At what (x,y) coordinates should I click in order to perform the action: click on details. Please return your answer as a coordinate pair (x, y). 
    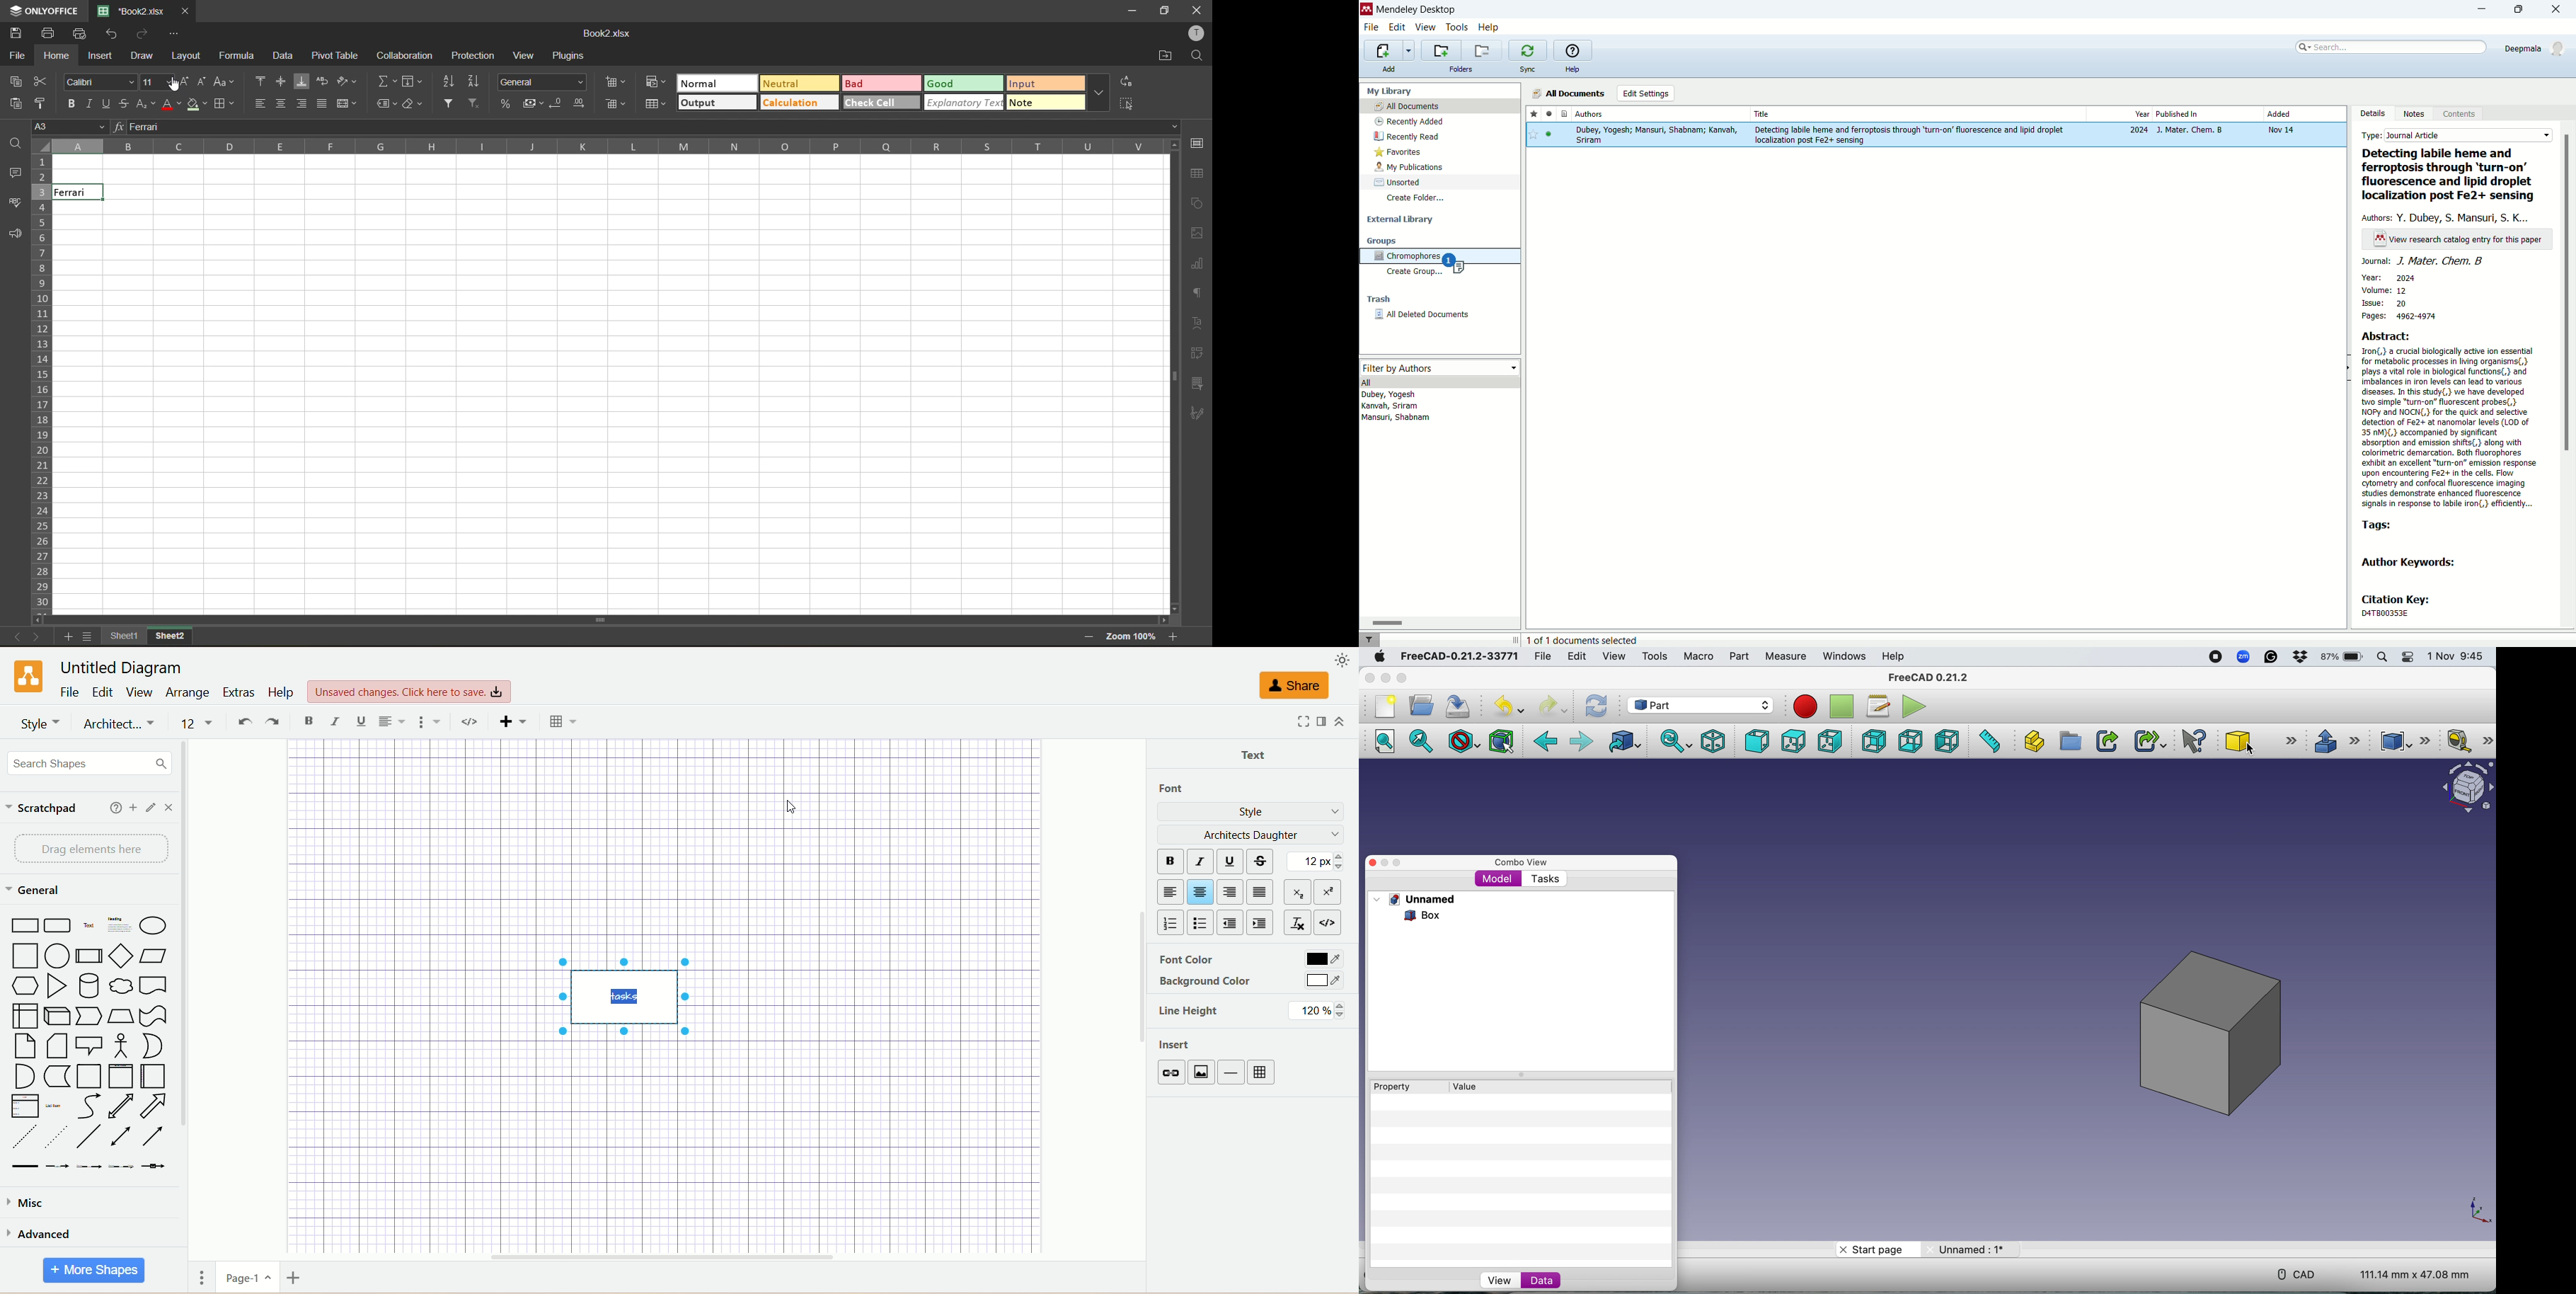
    Looking at the image, I should click on (2375, 113).